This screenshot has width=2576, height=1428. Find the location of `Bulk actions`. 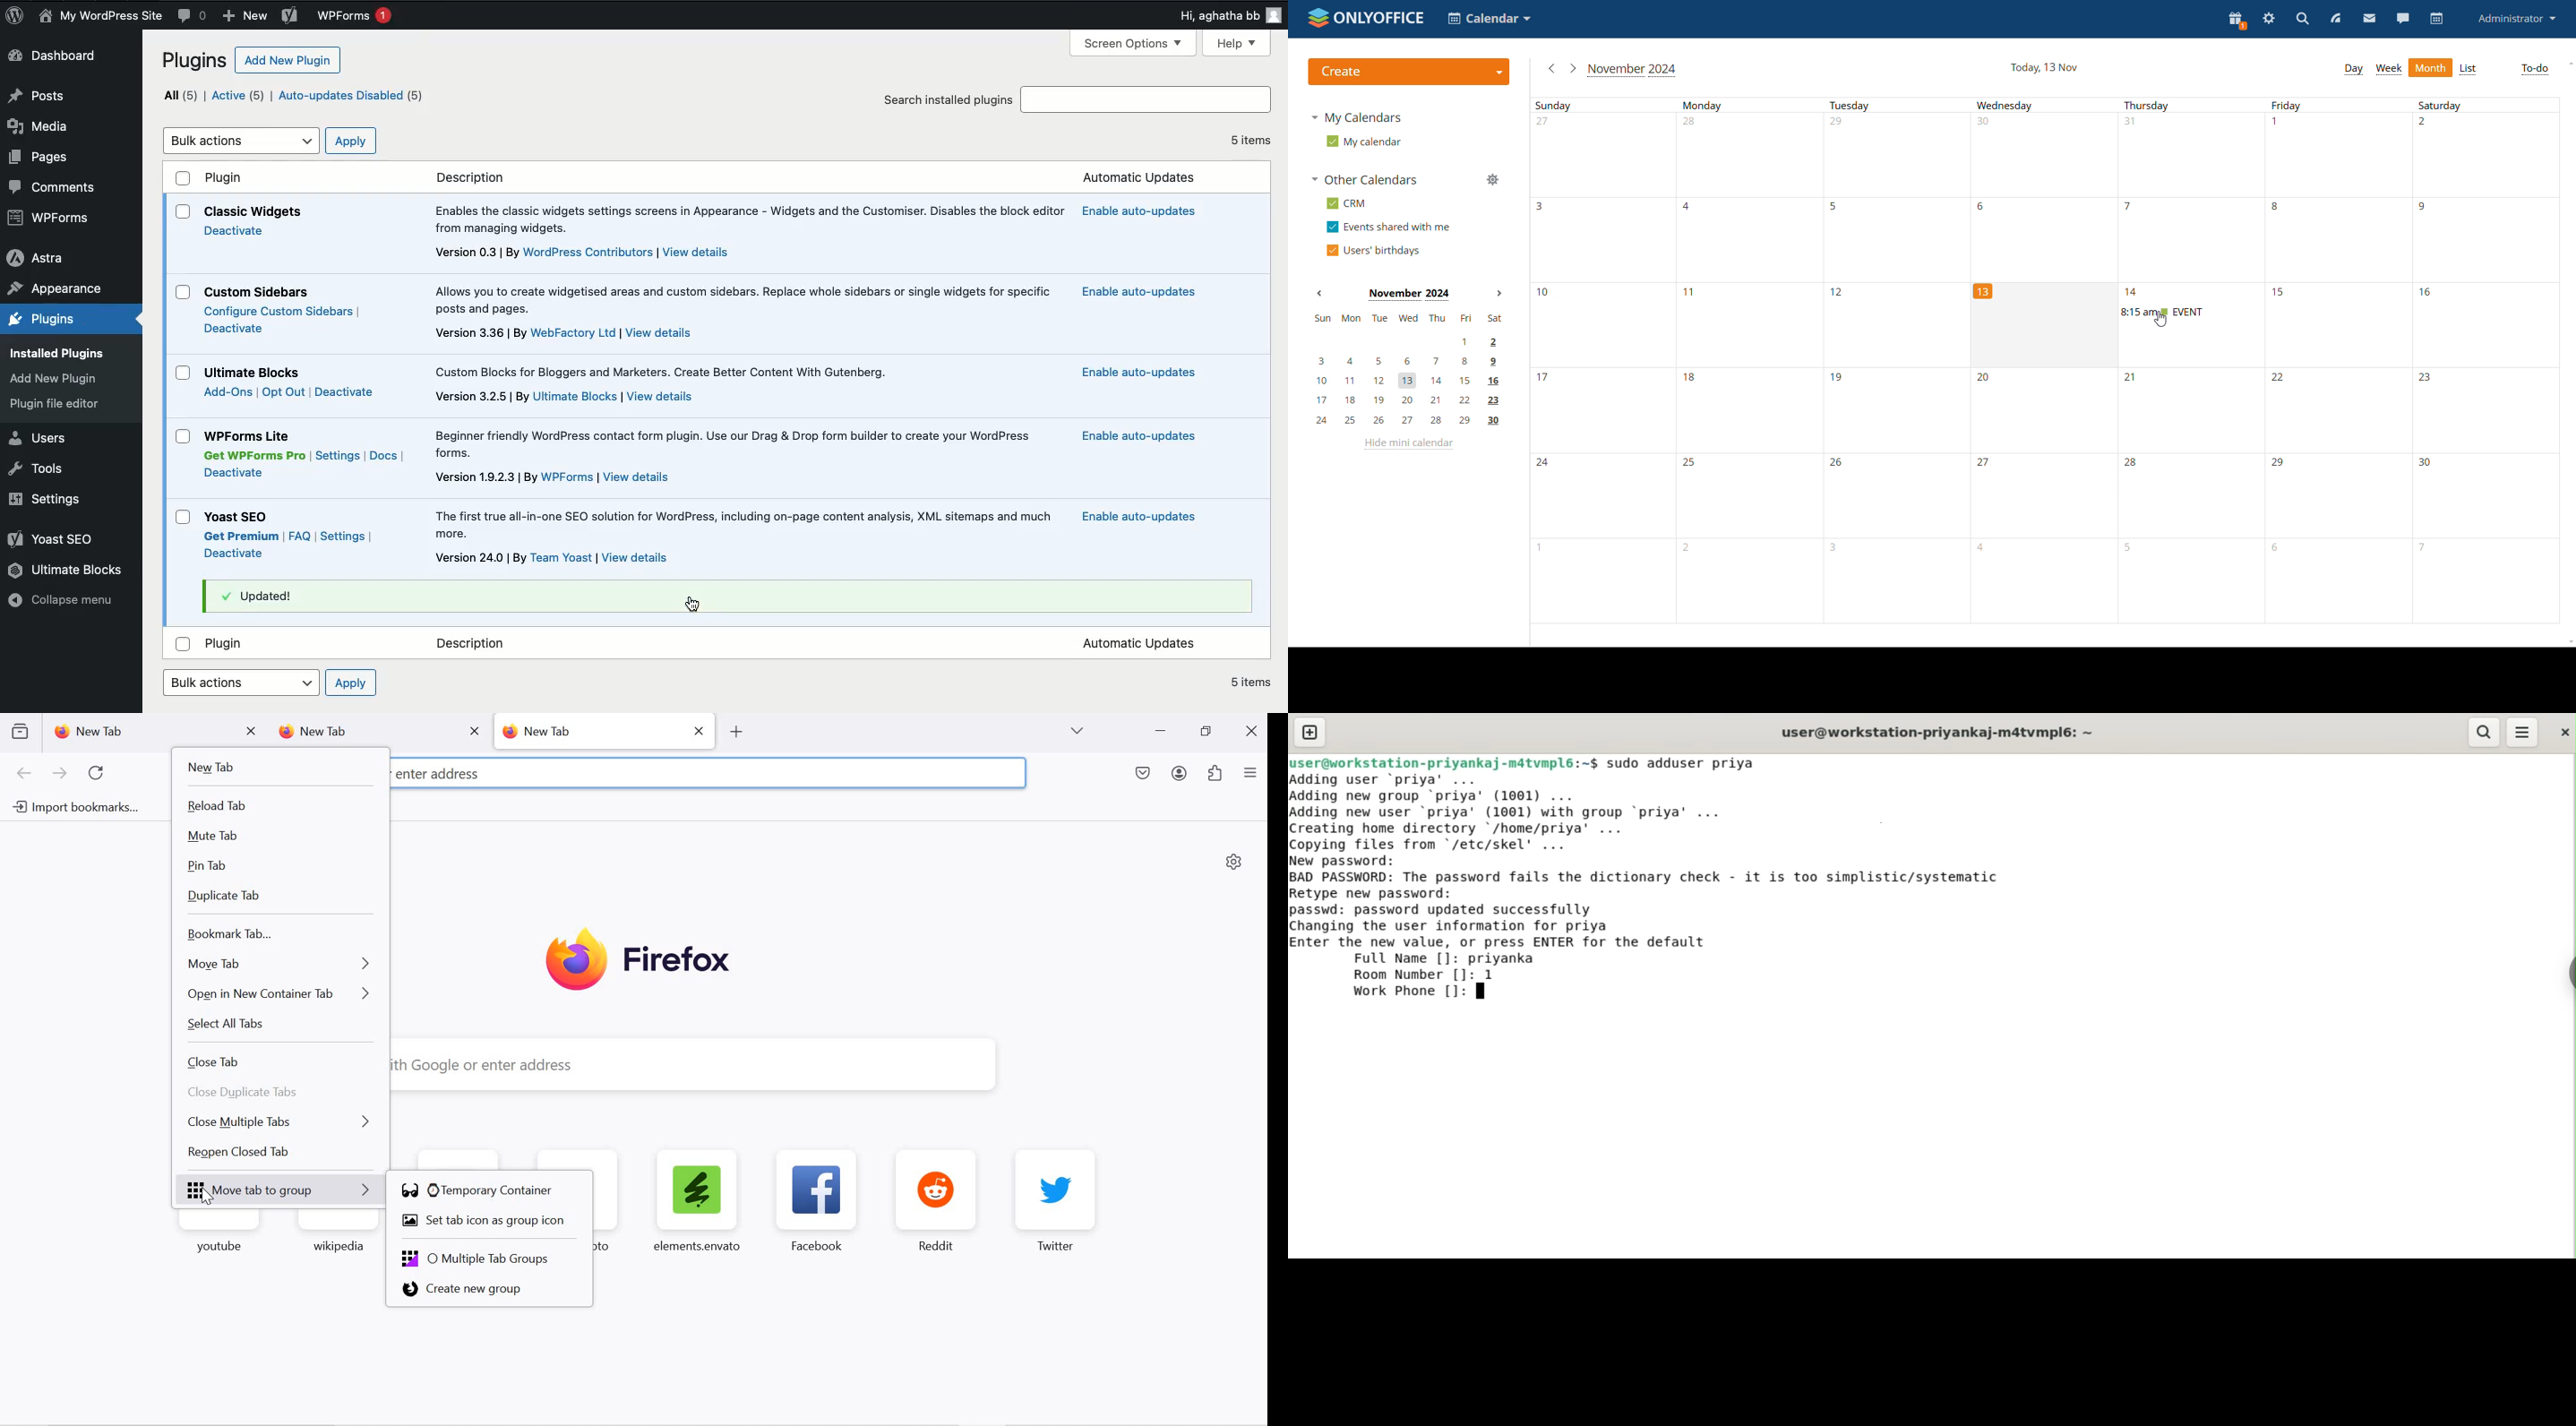

Bulk actions is located at coordinates (243, 683).